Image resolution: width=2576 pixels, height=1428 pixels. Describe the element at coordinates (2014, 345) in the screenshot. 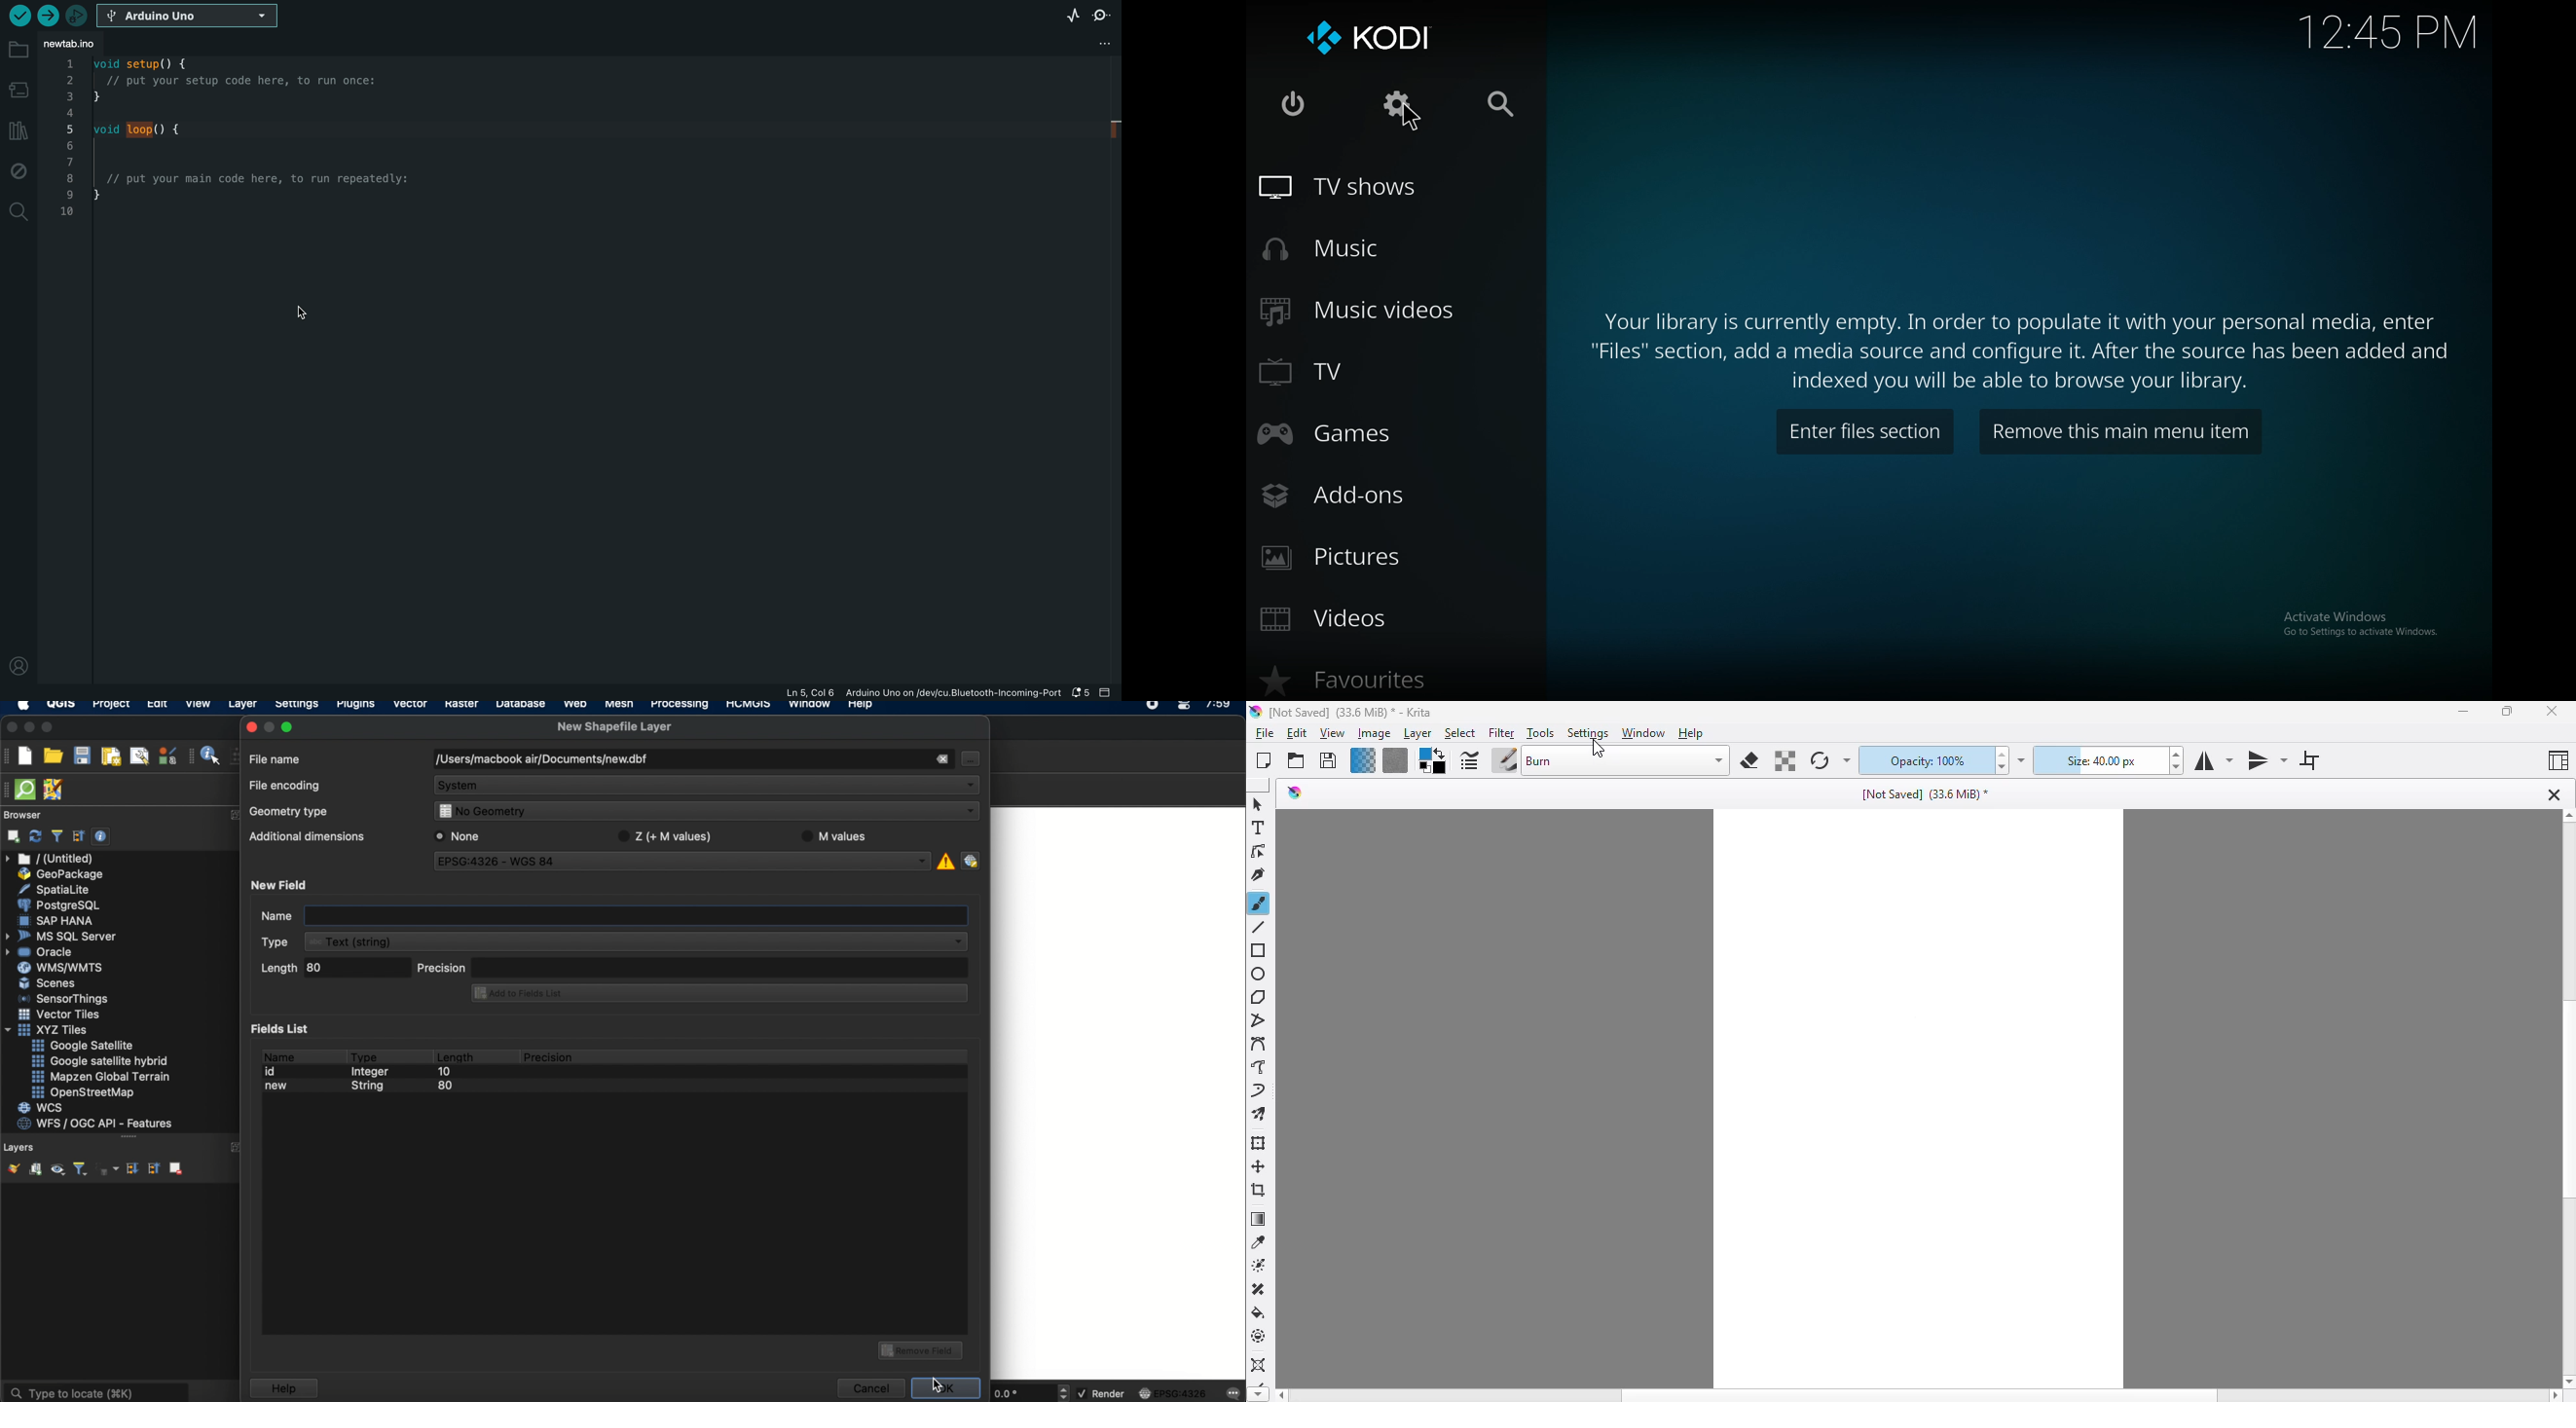

I see `info` at that location.